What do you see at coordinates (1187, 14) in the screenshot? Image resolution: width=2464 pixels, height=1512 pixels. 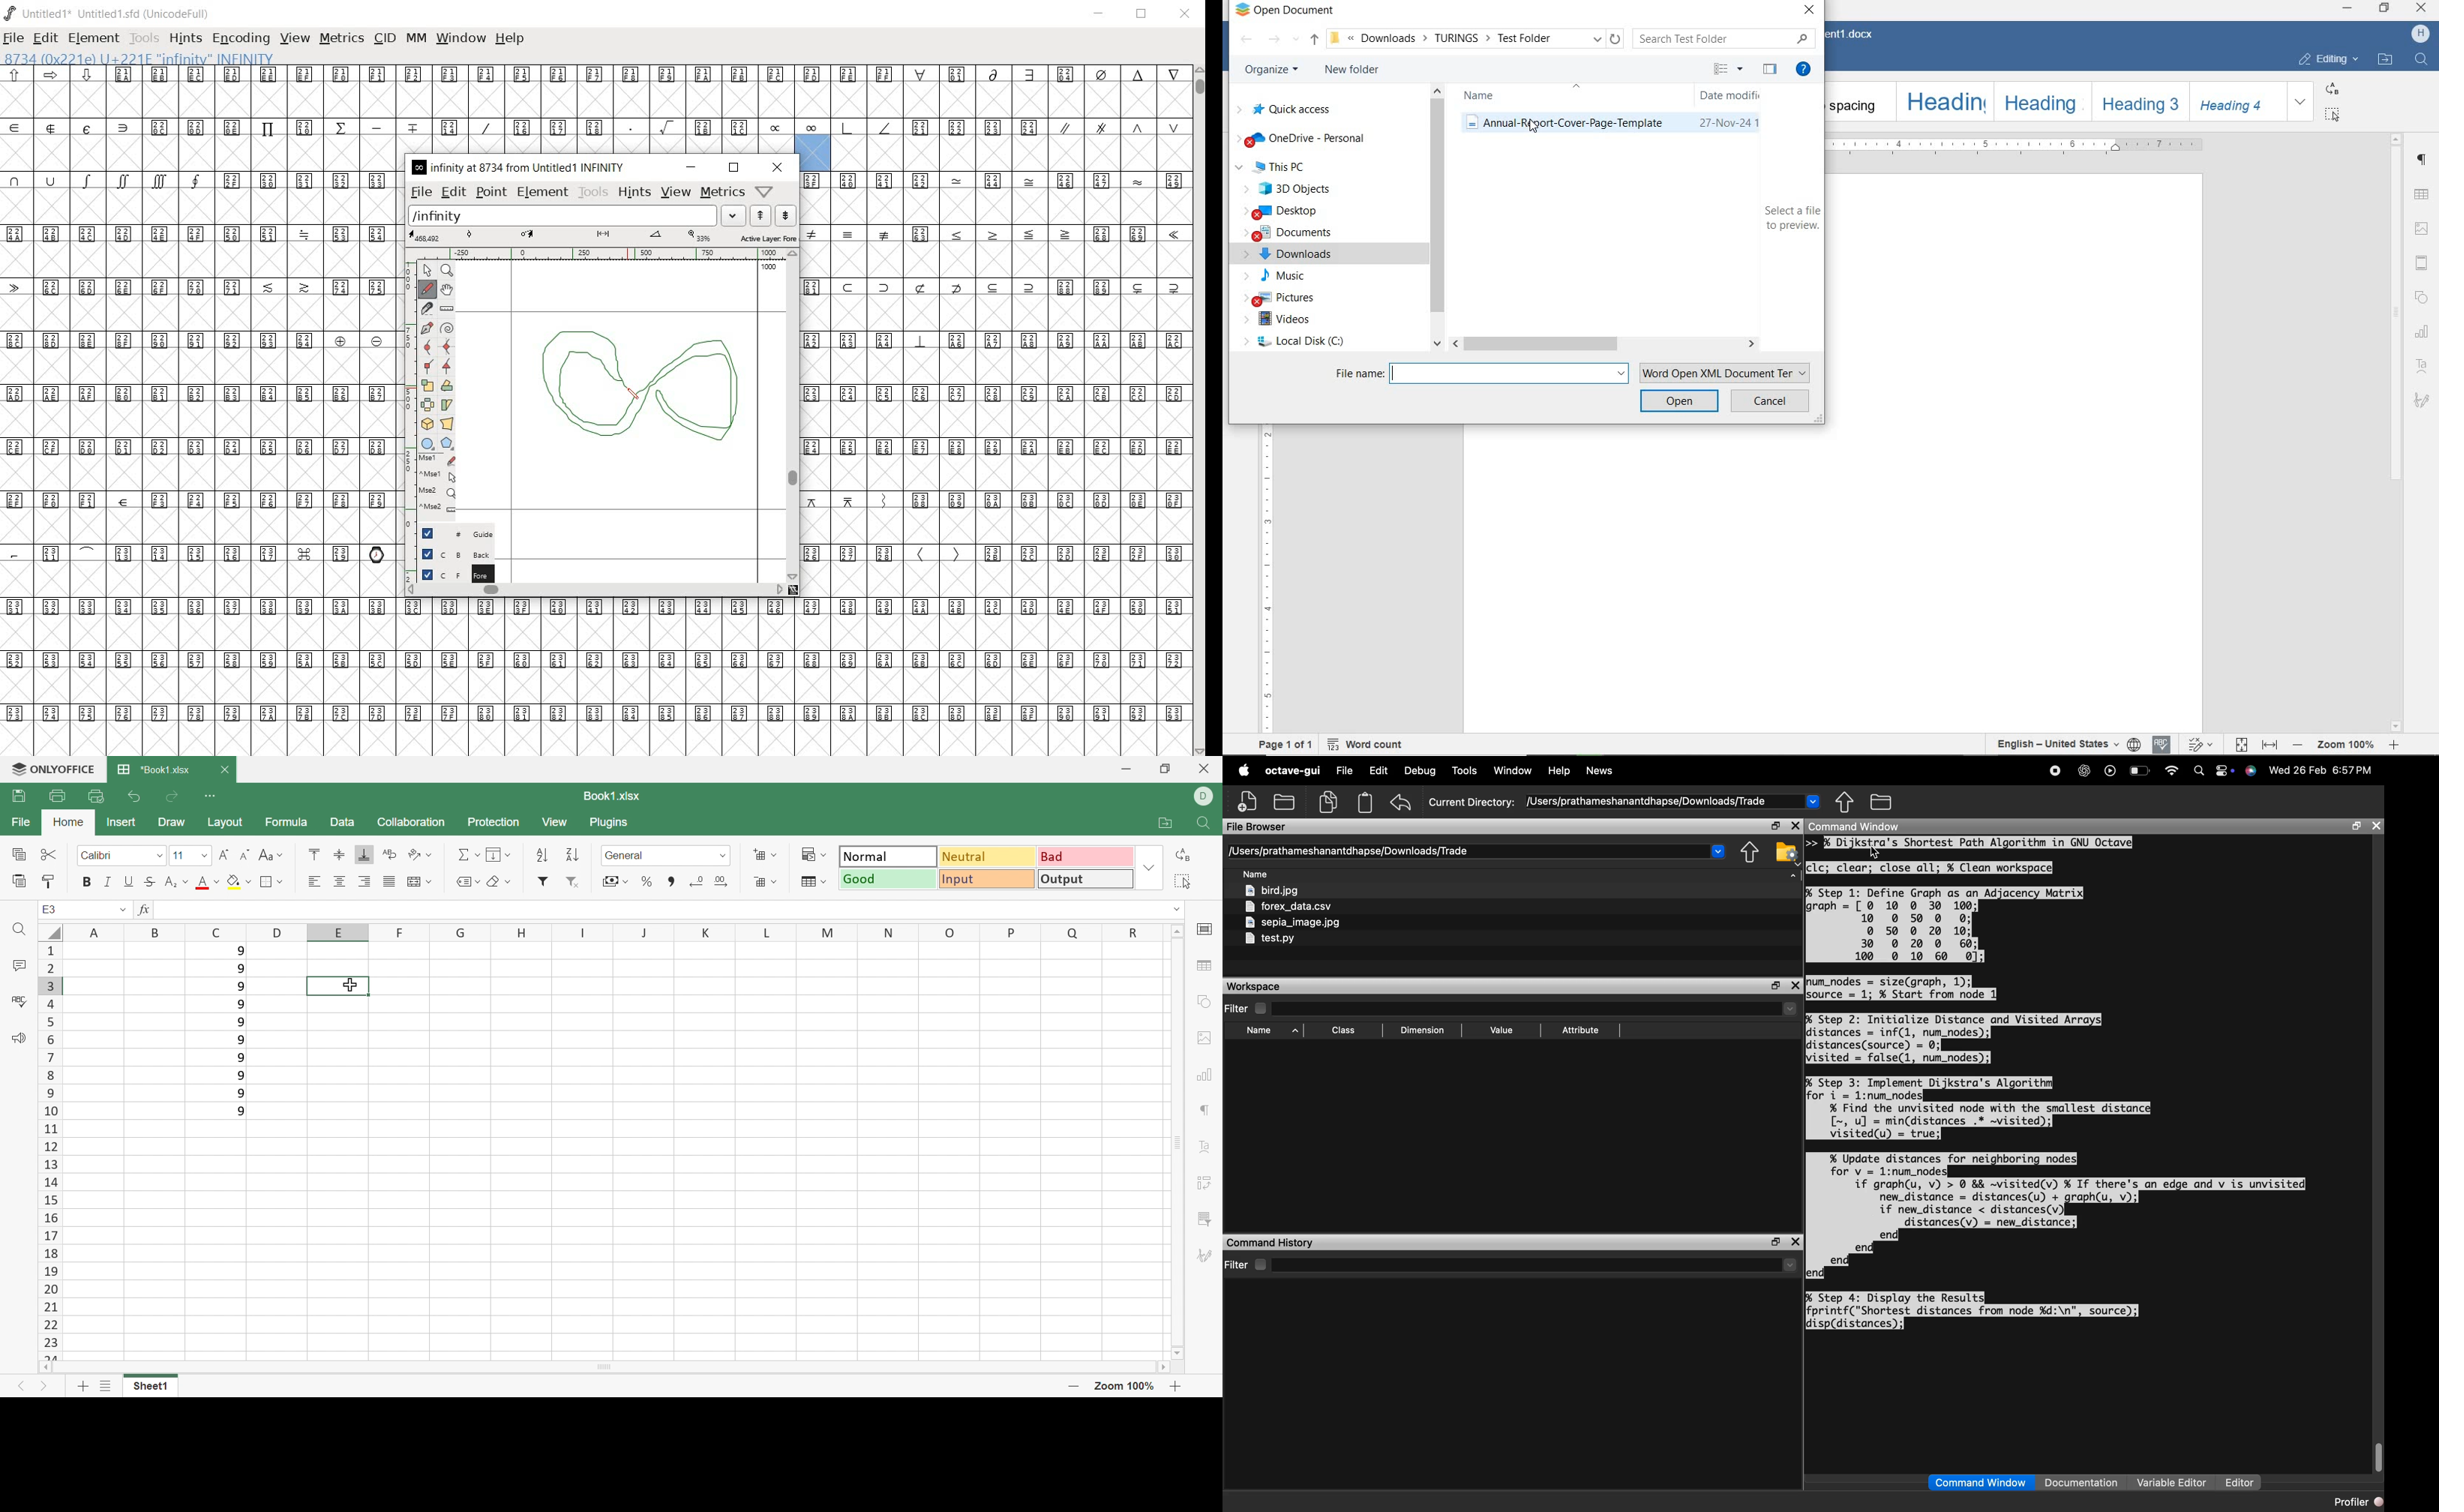 I see `close` at bounding box center [1187, 14].